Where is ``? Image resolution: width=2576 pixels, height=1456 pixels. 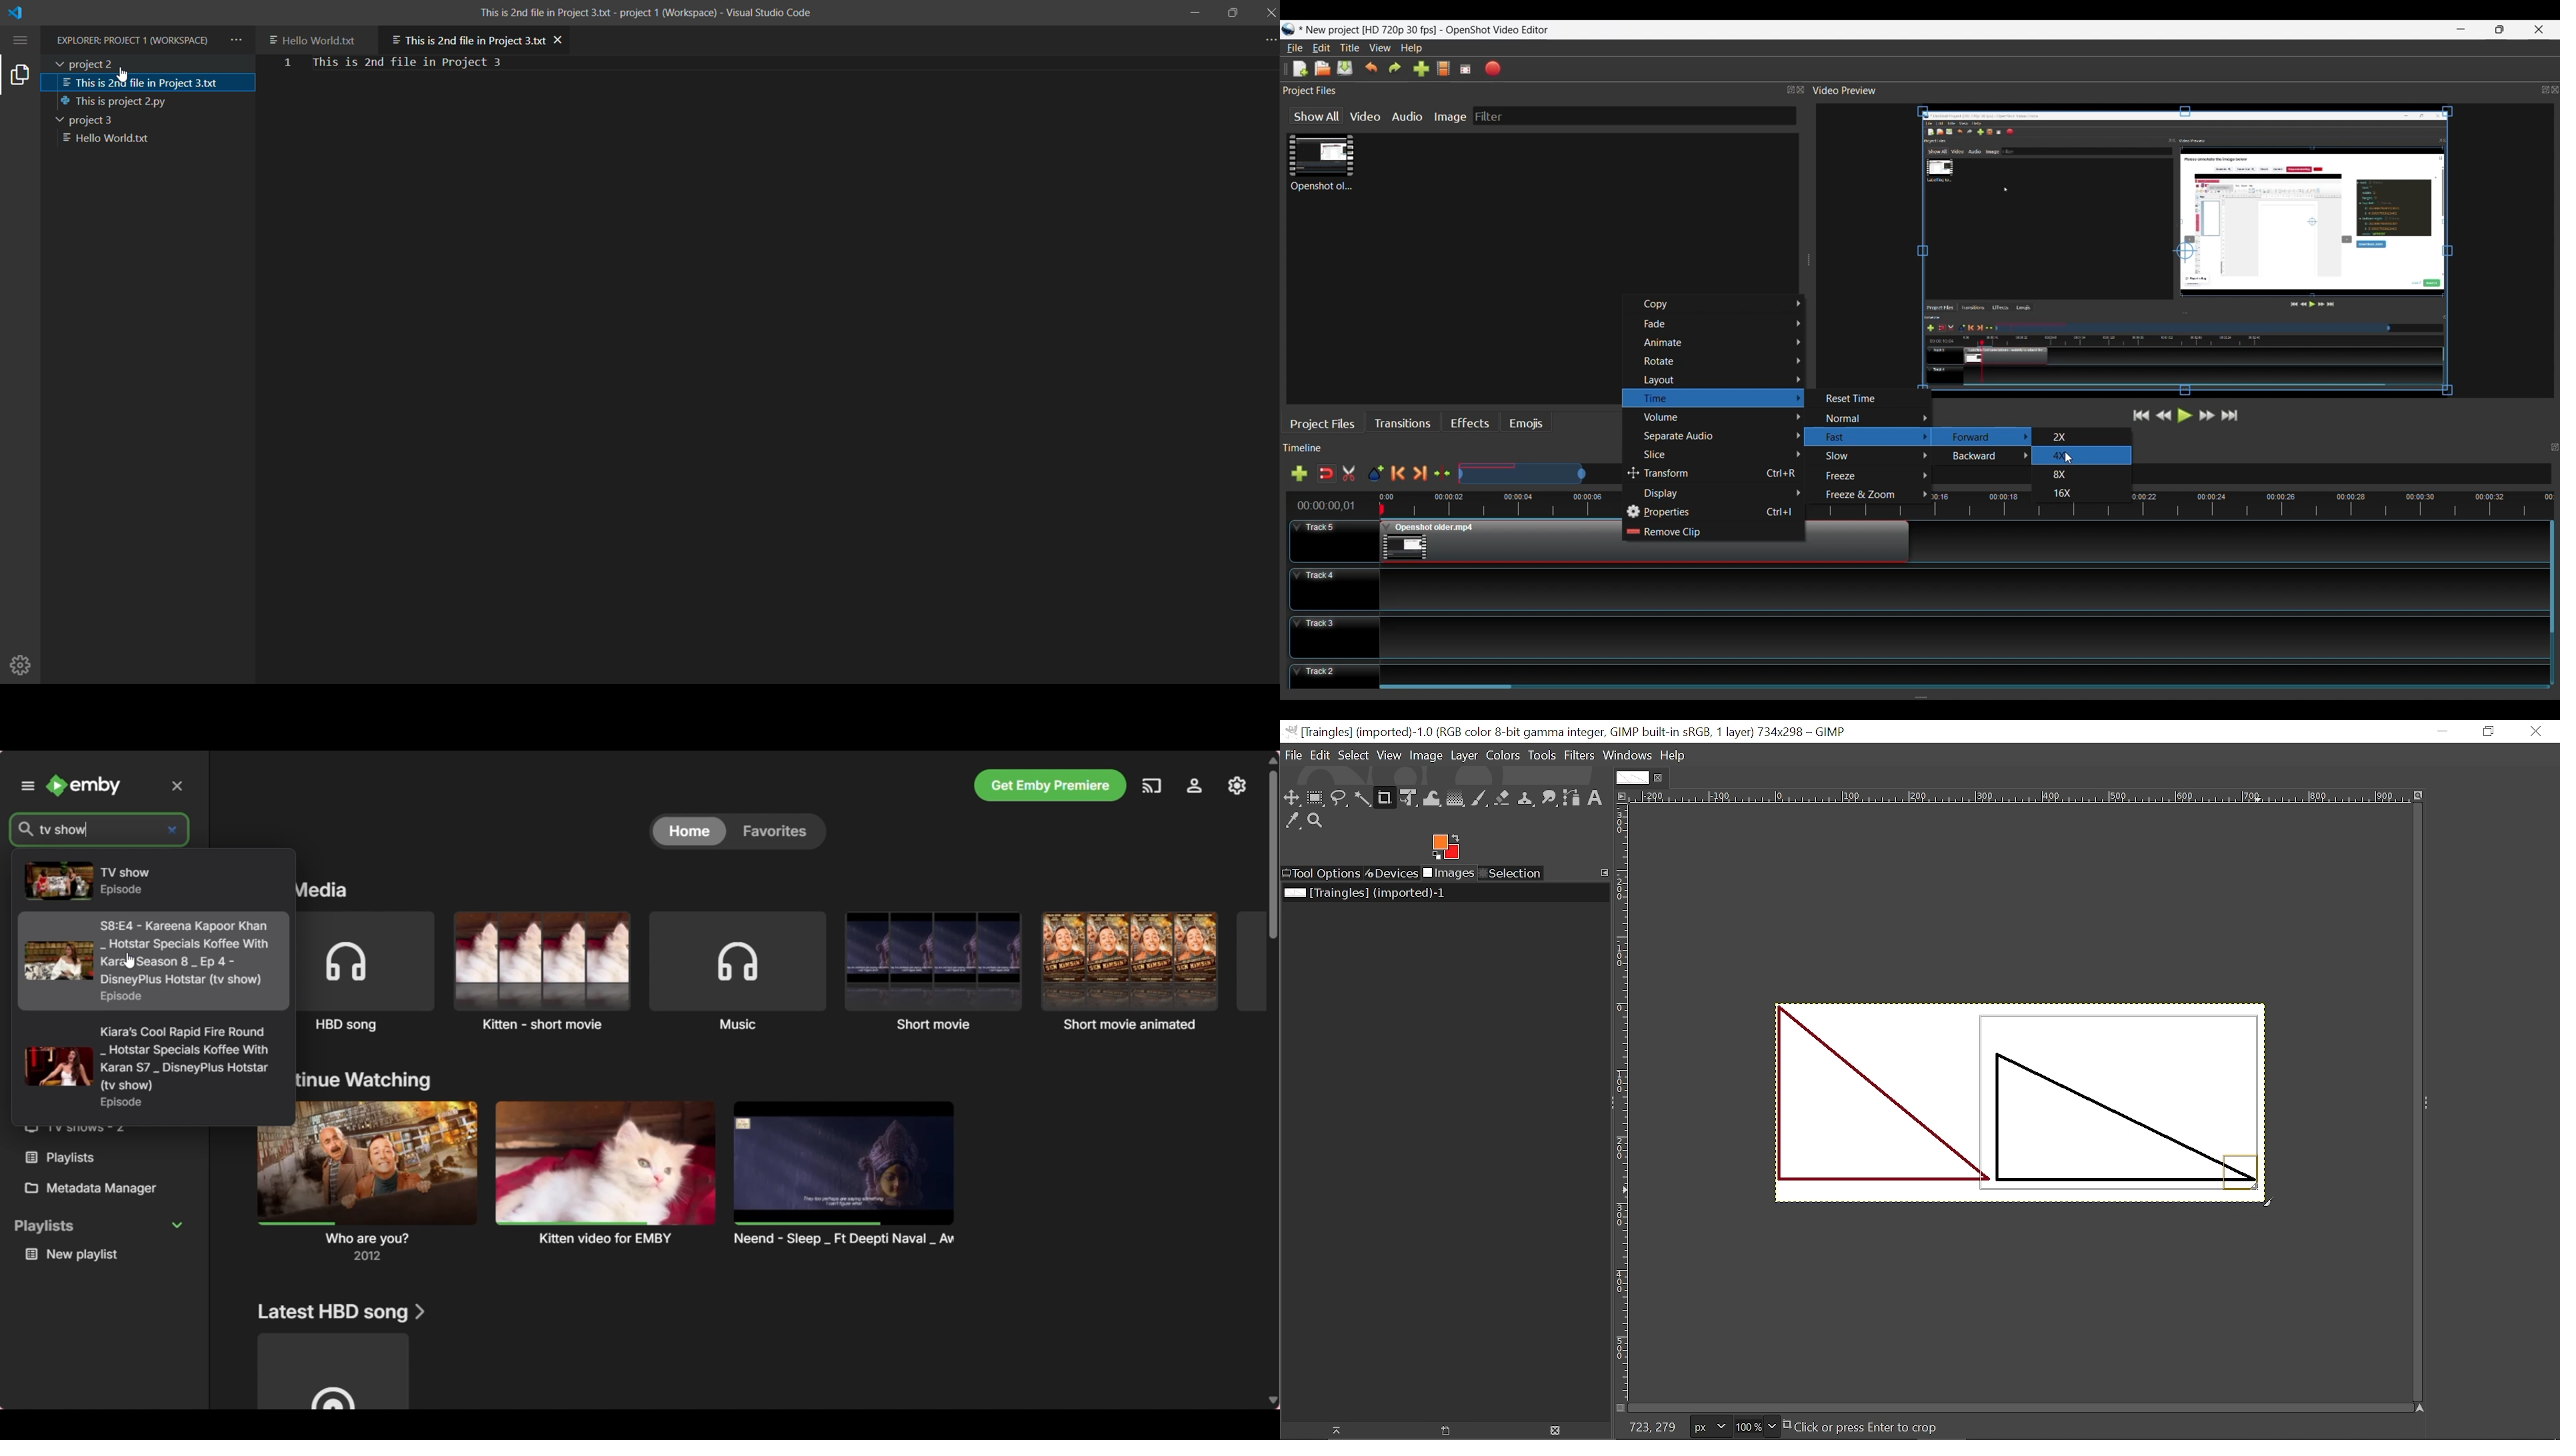
 is located at coordinates (80, 1157).